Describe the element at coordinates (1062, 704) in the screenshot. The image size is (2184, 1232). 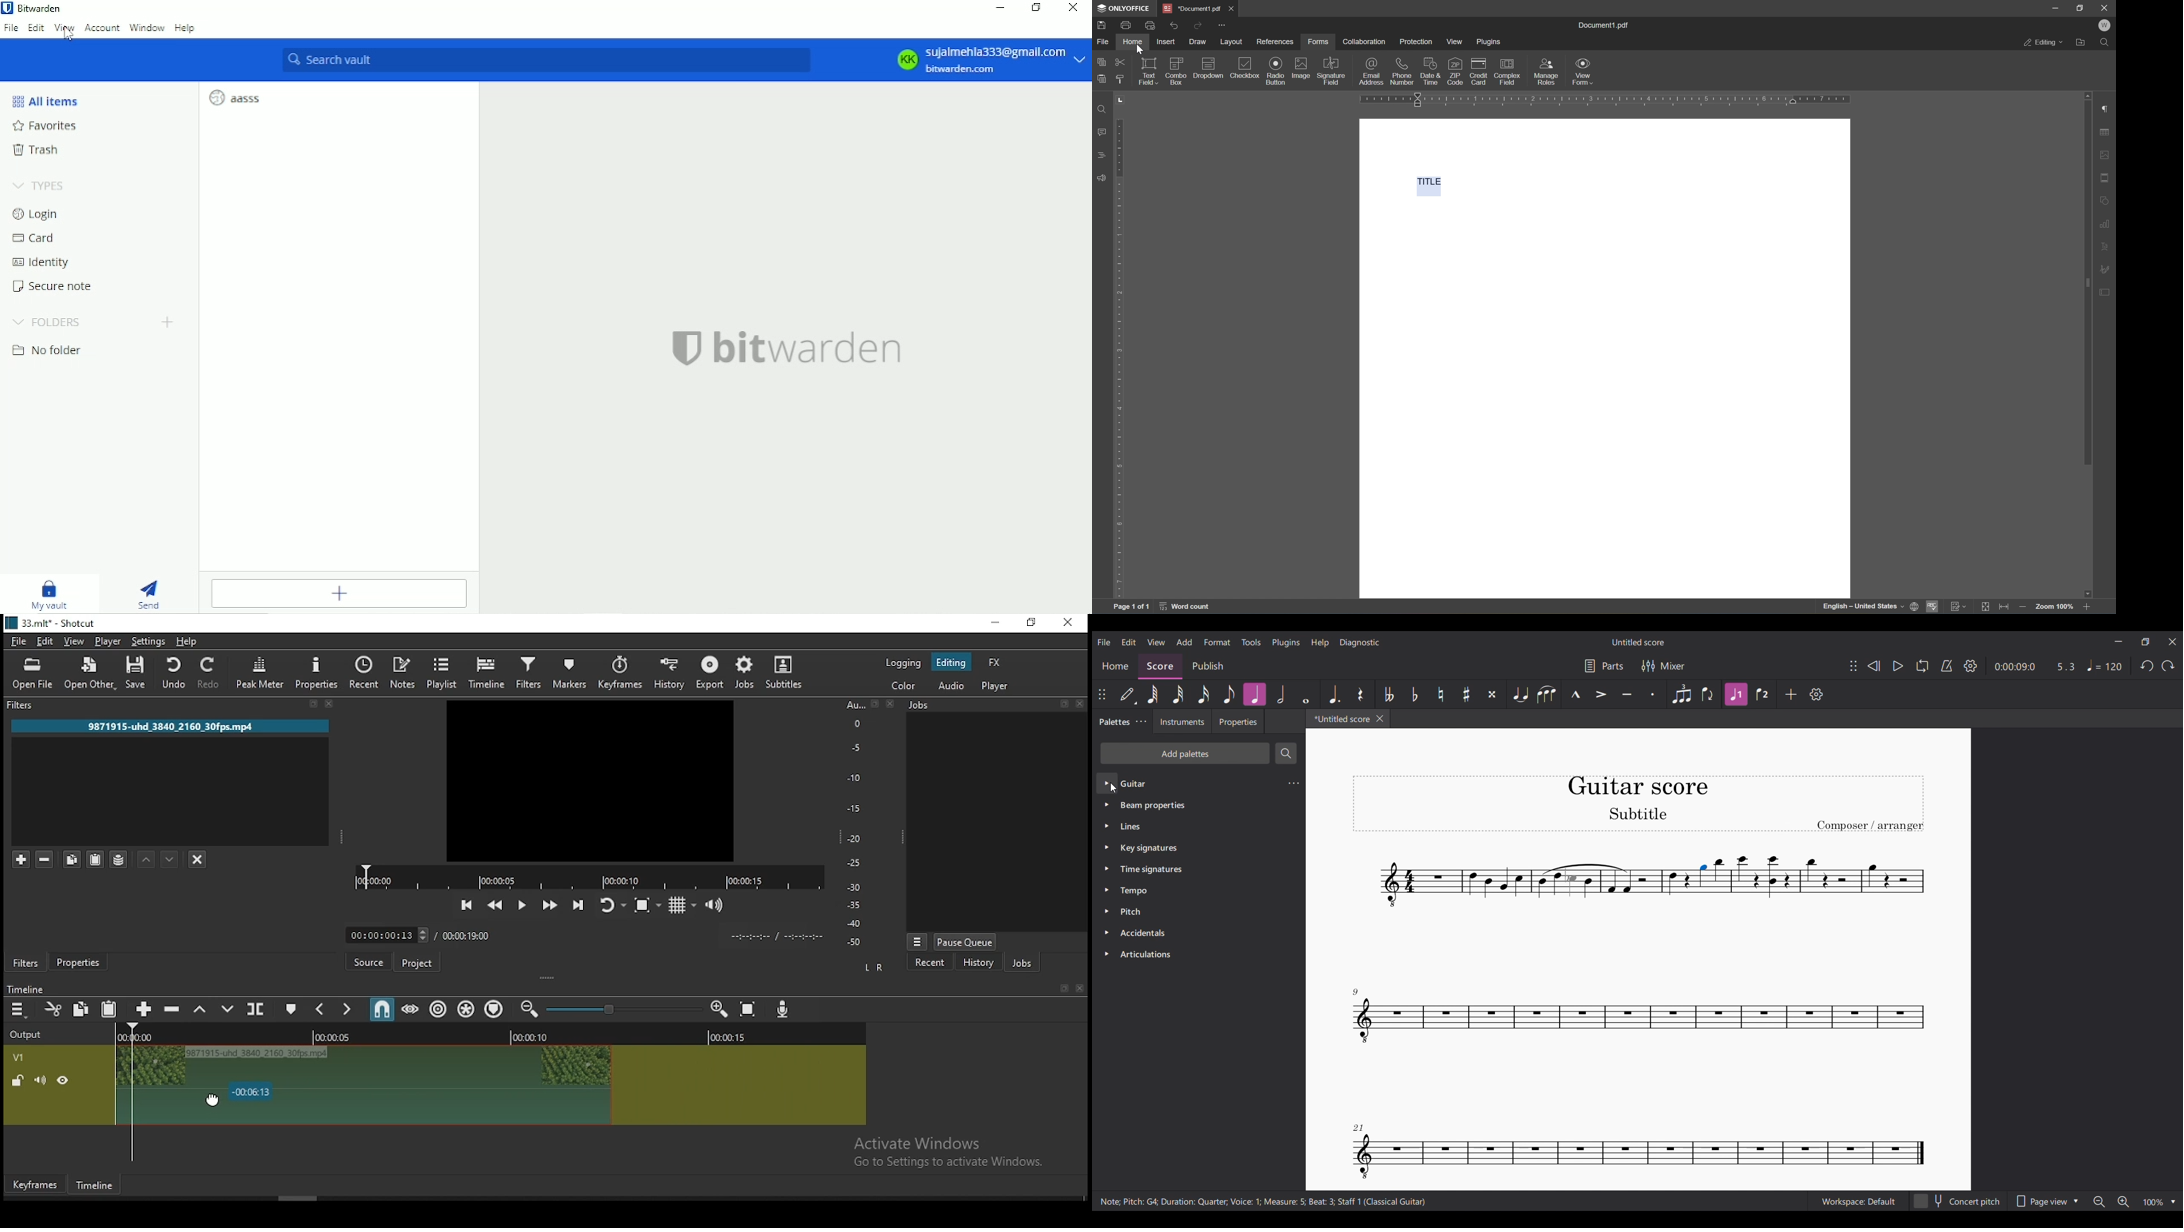
I see `bookmark` at that location.